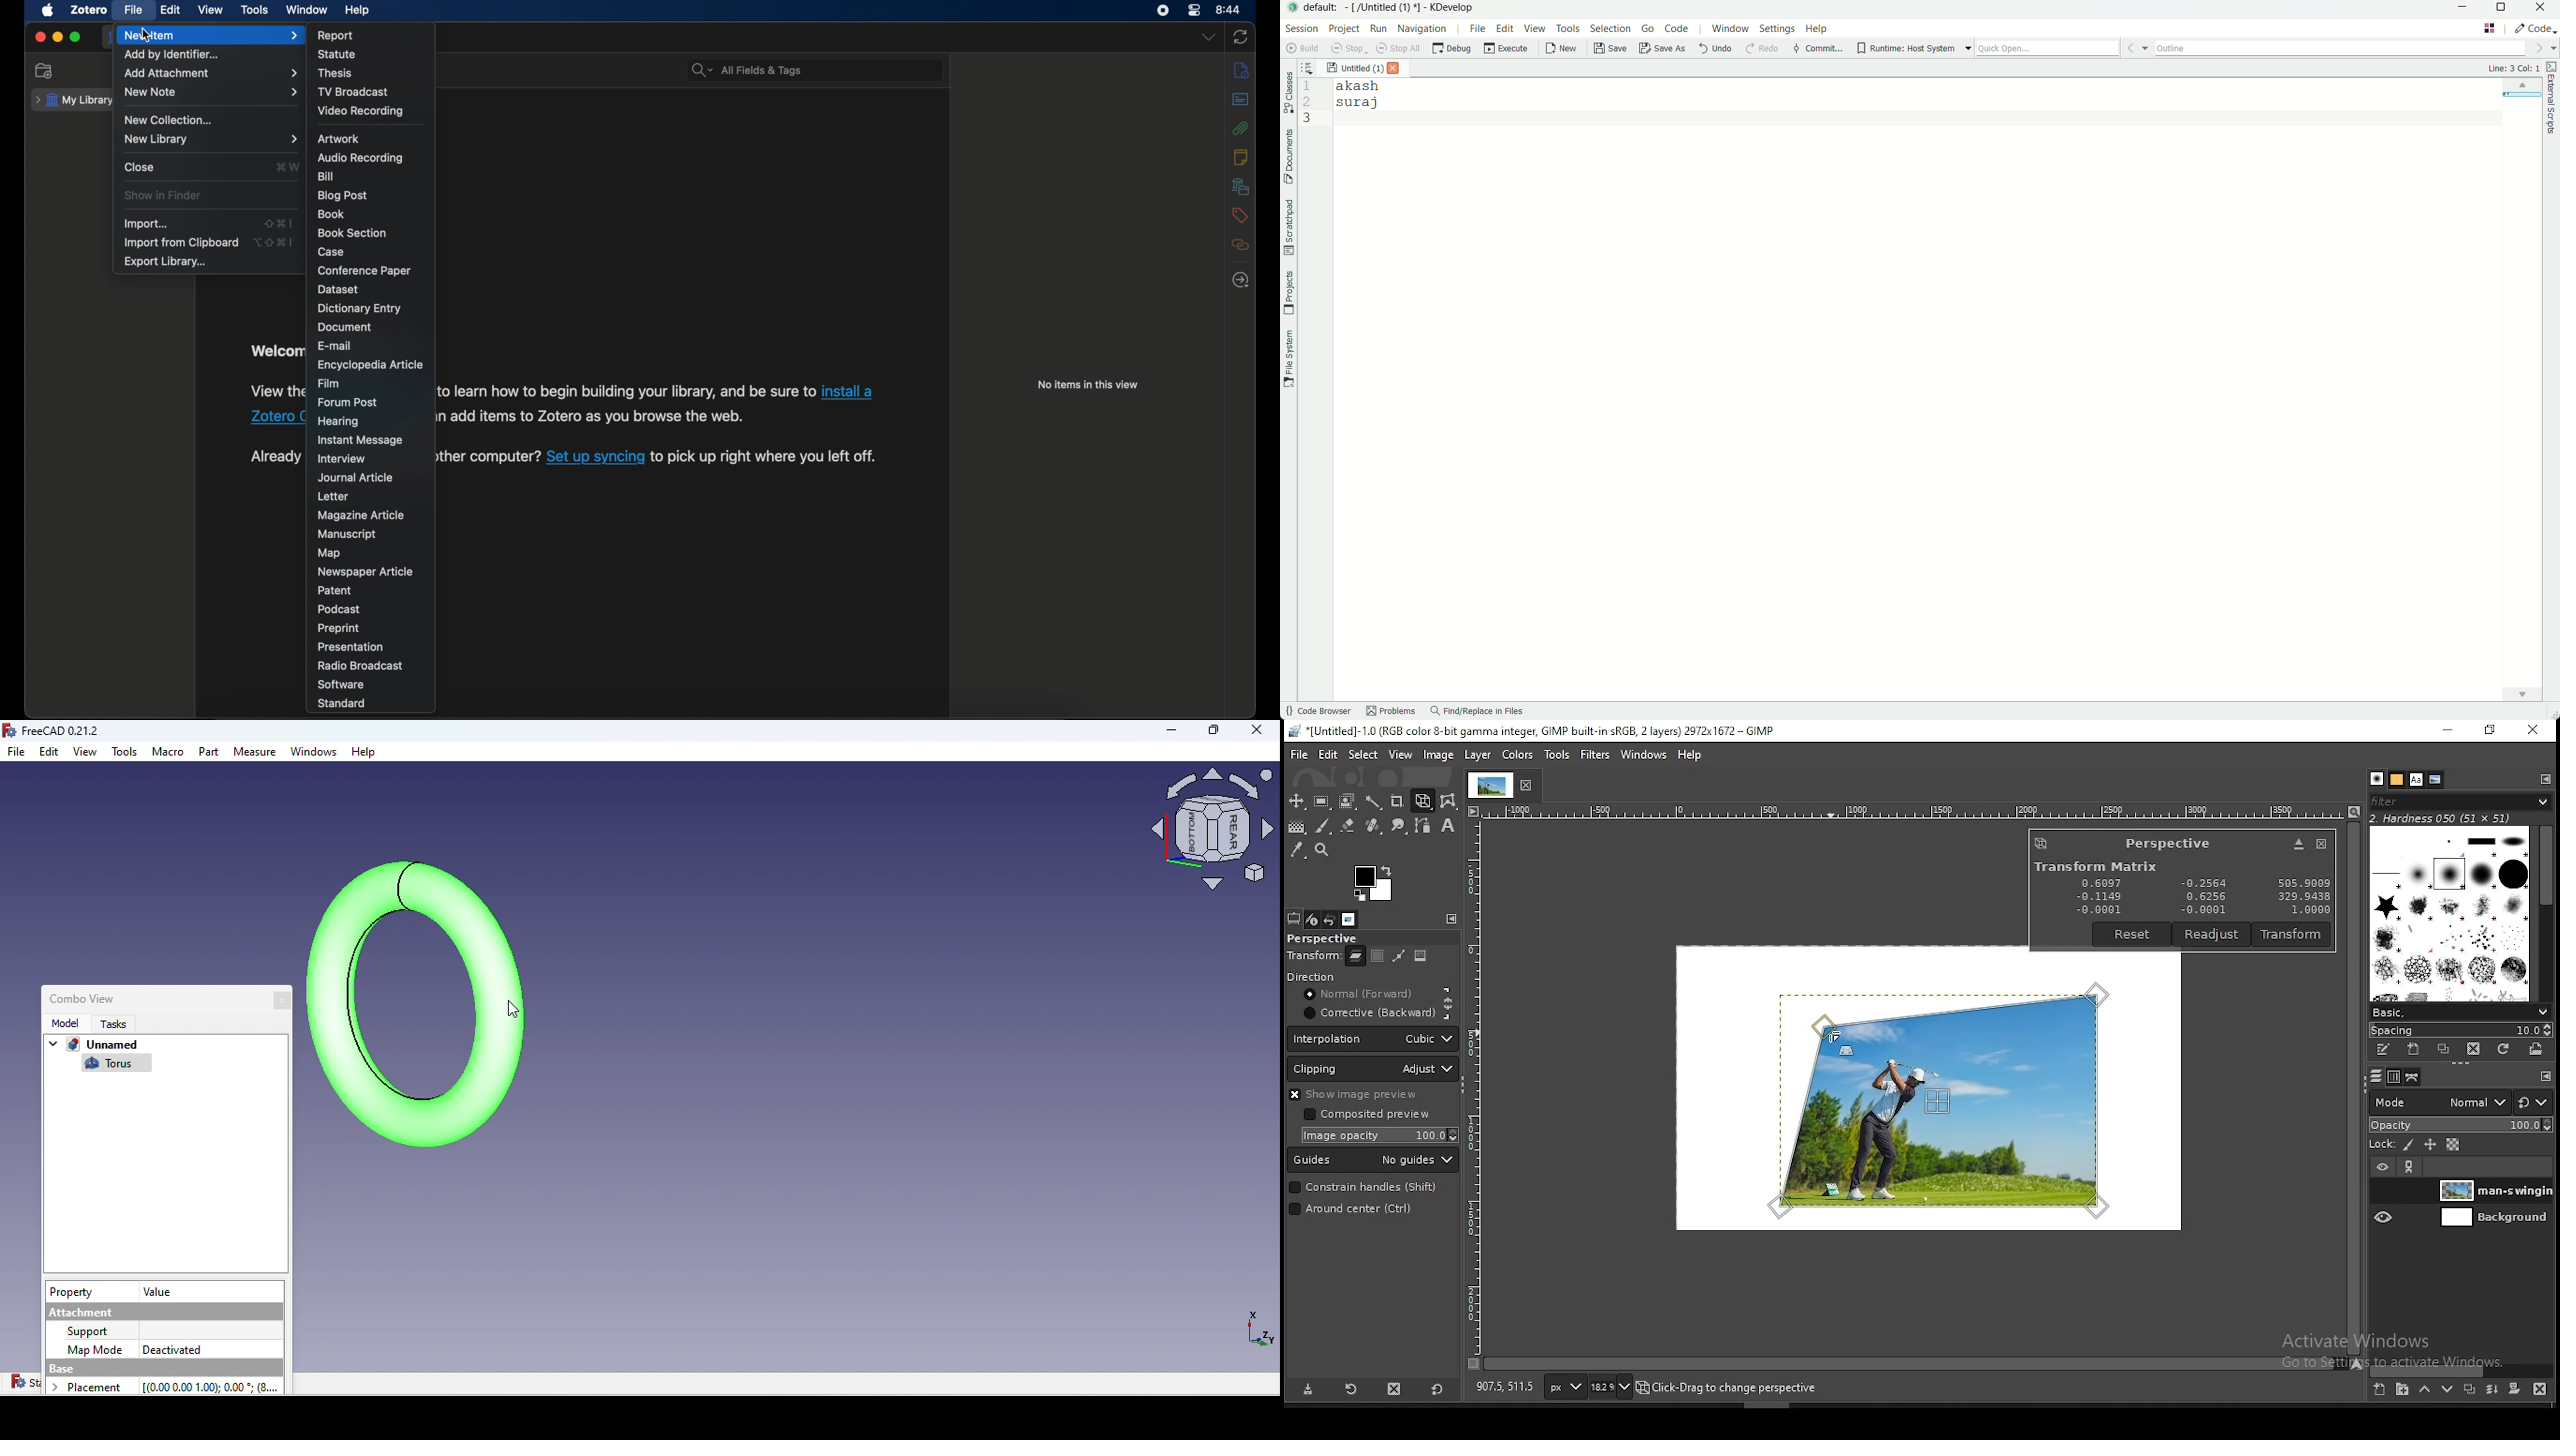 This screenshot has width=2576, height=1456. I want to click on artwork, so click(337, 139).